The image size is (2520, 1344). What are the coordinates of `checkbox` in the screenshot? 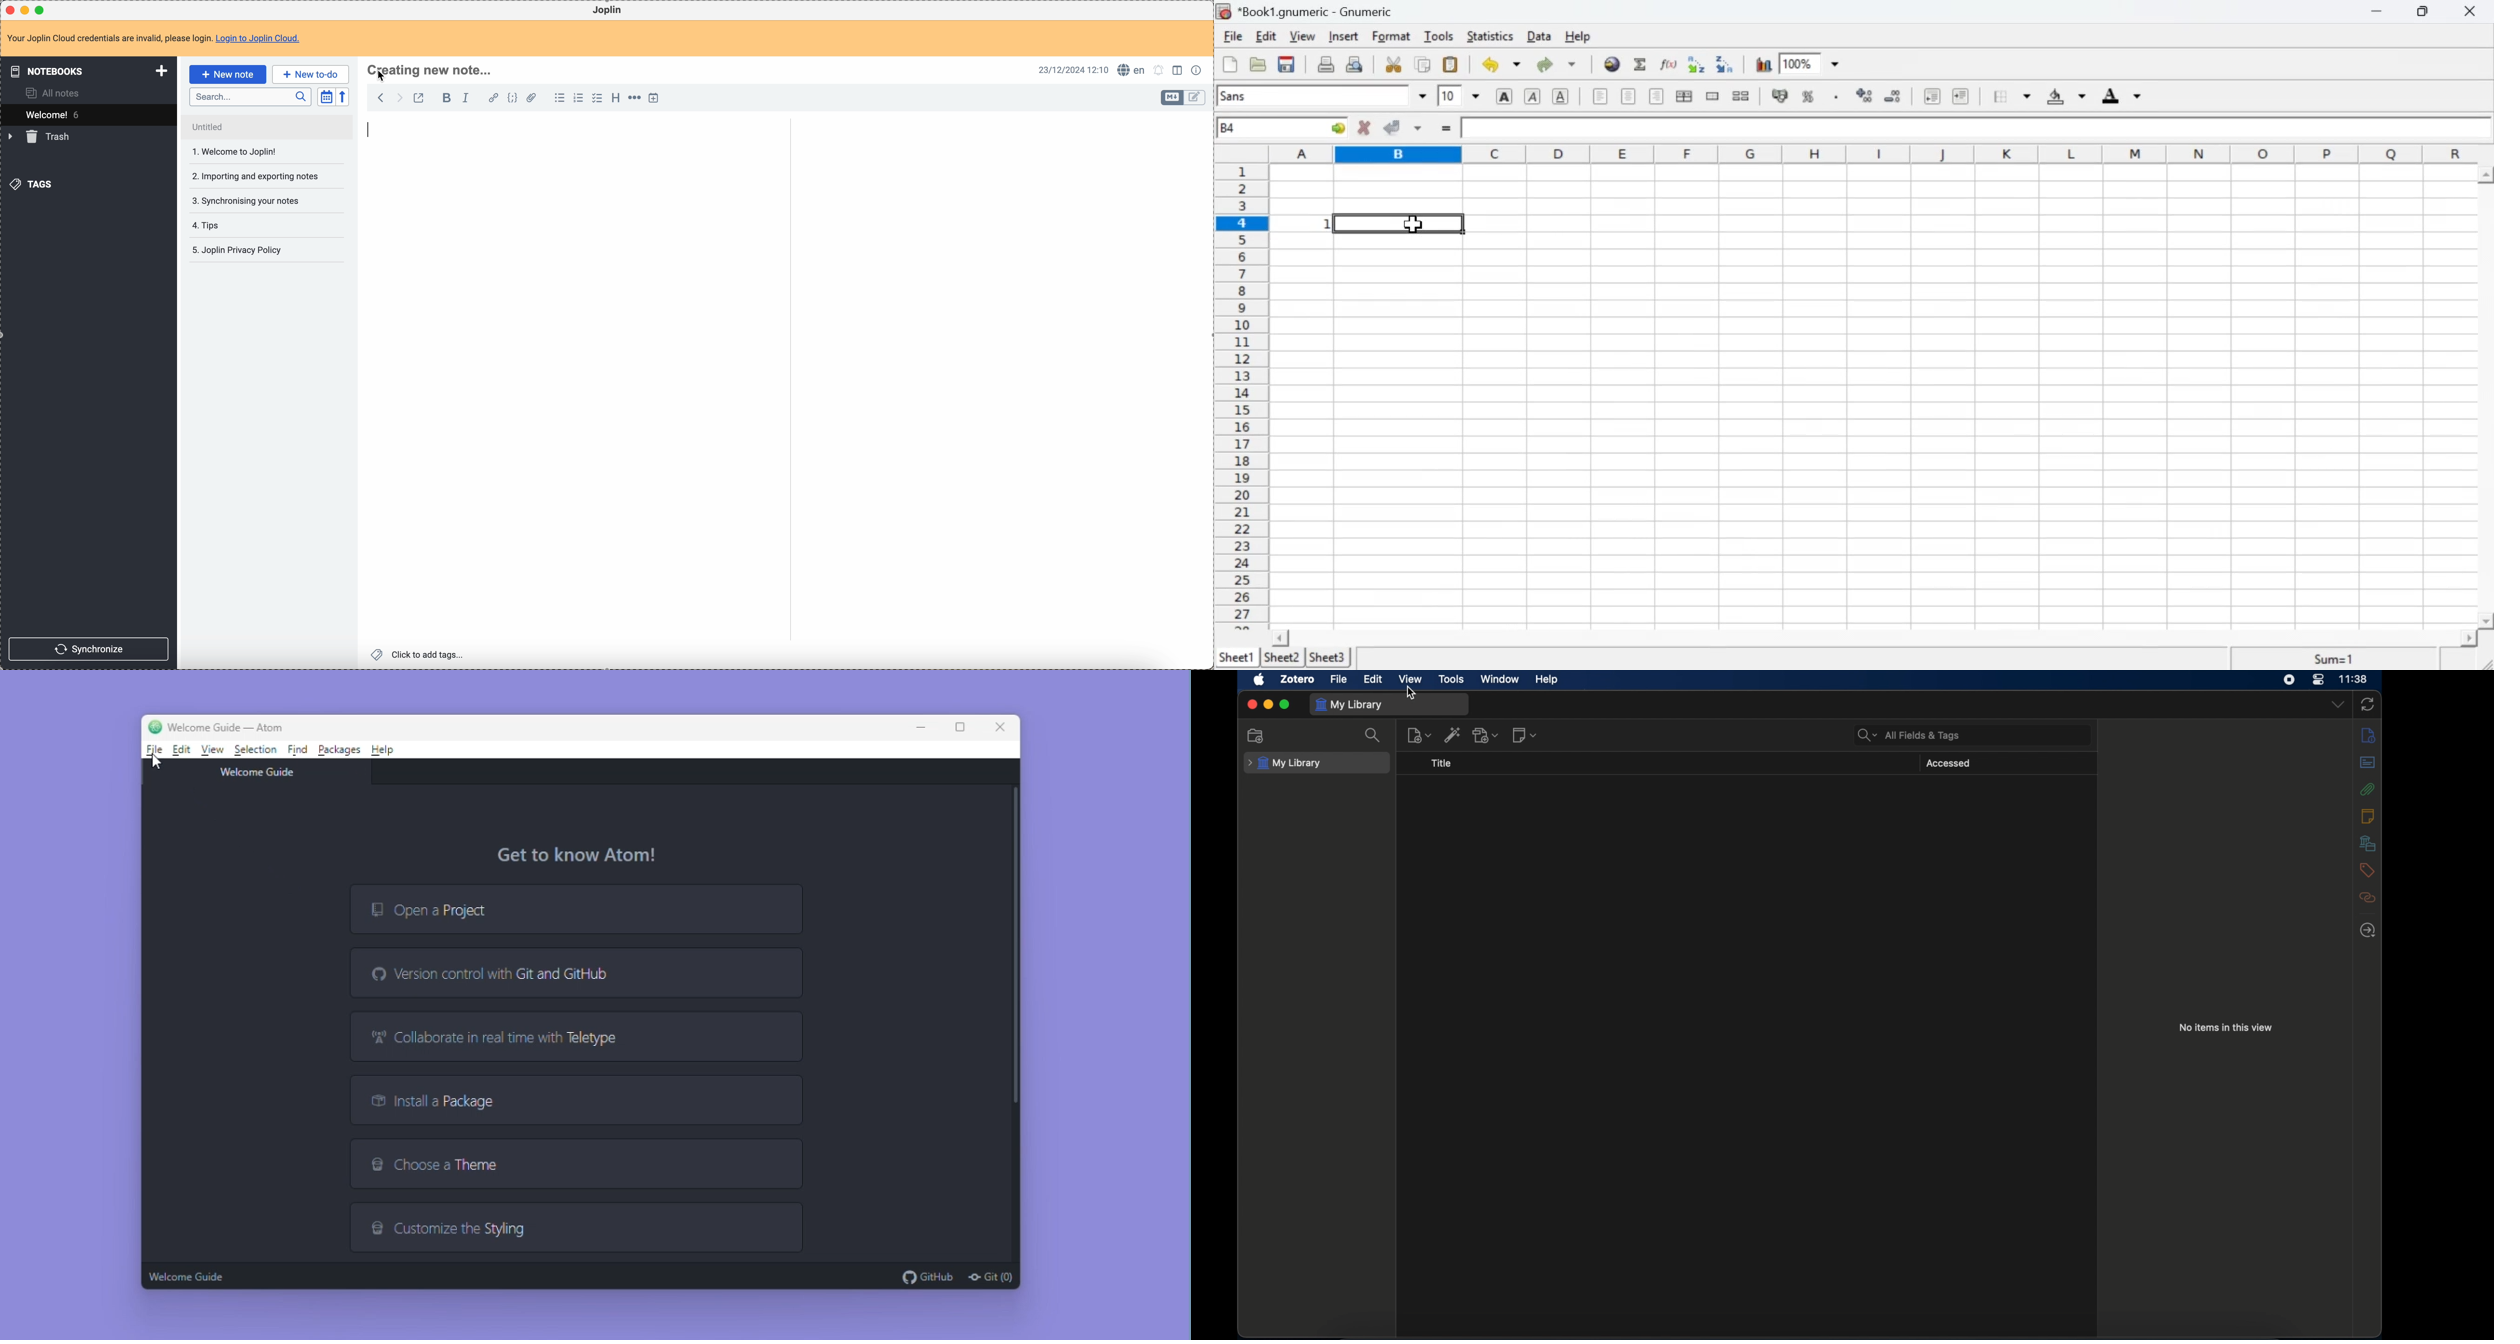 It's located at (598, 98).